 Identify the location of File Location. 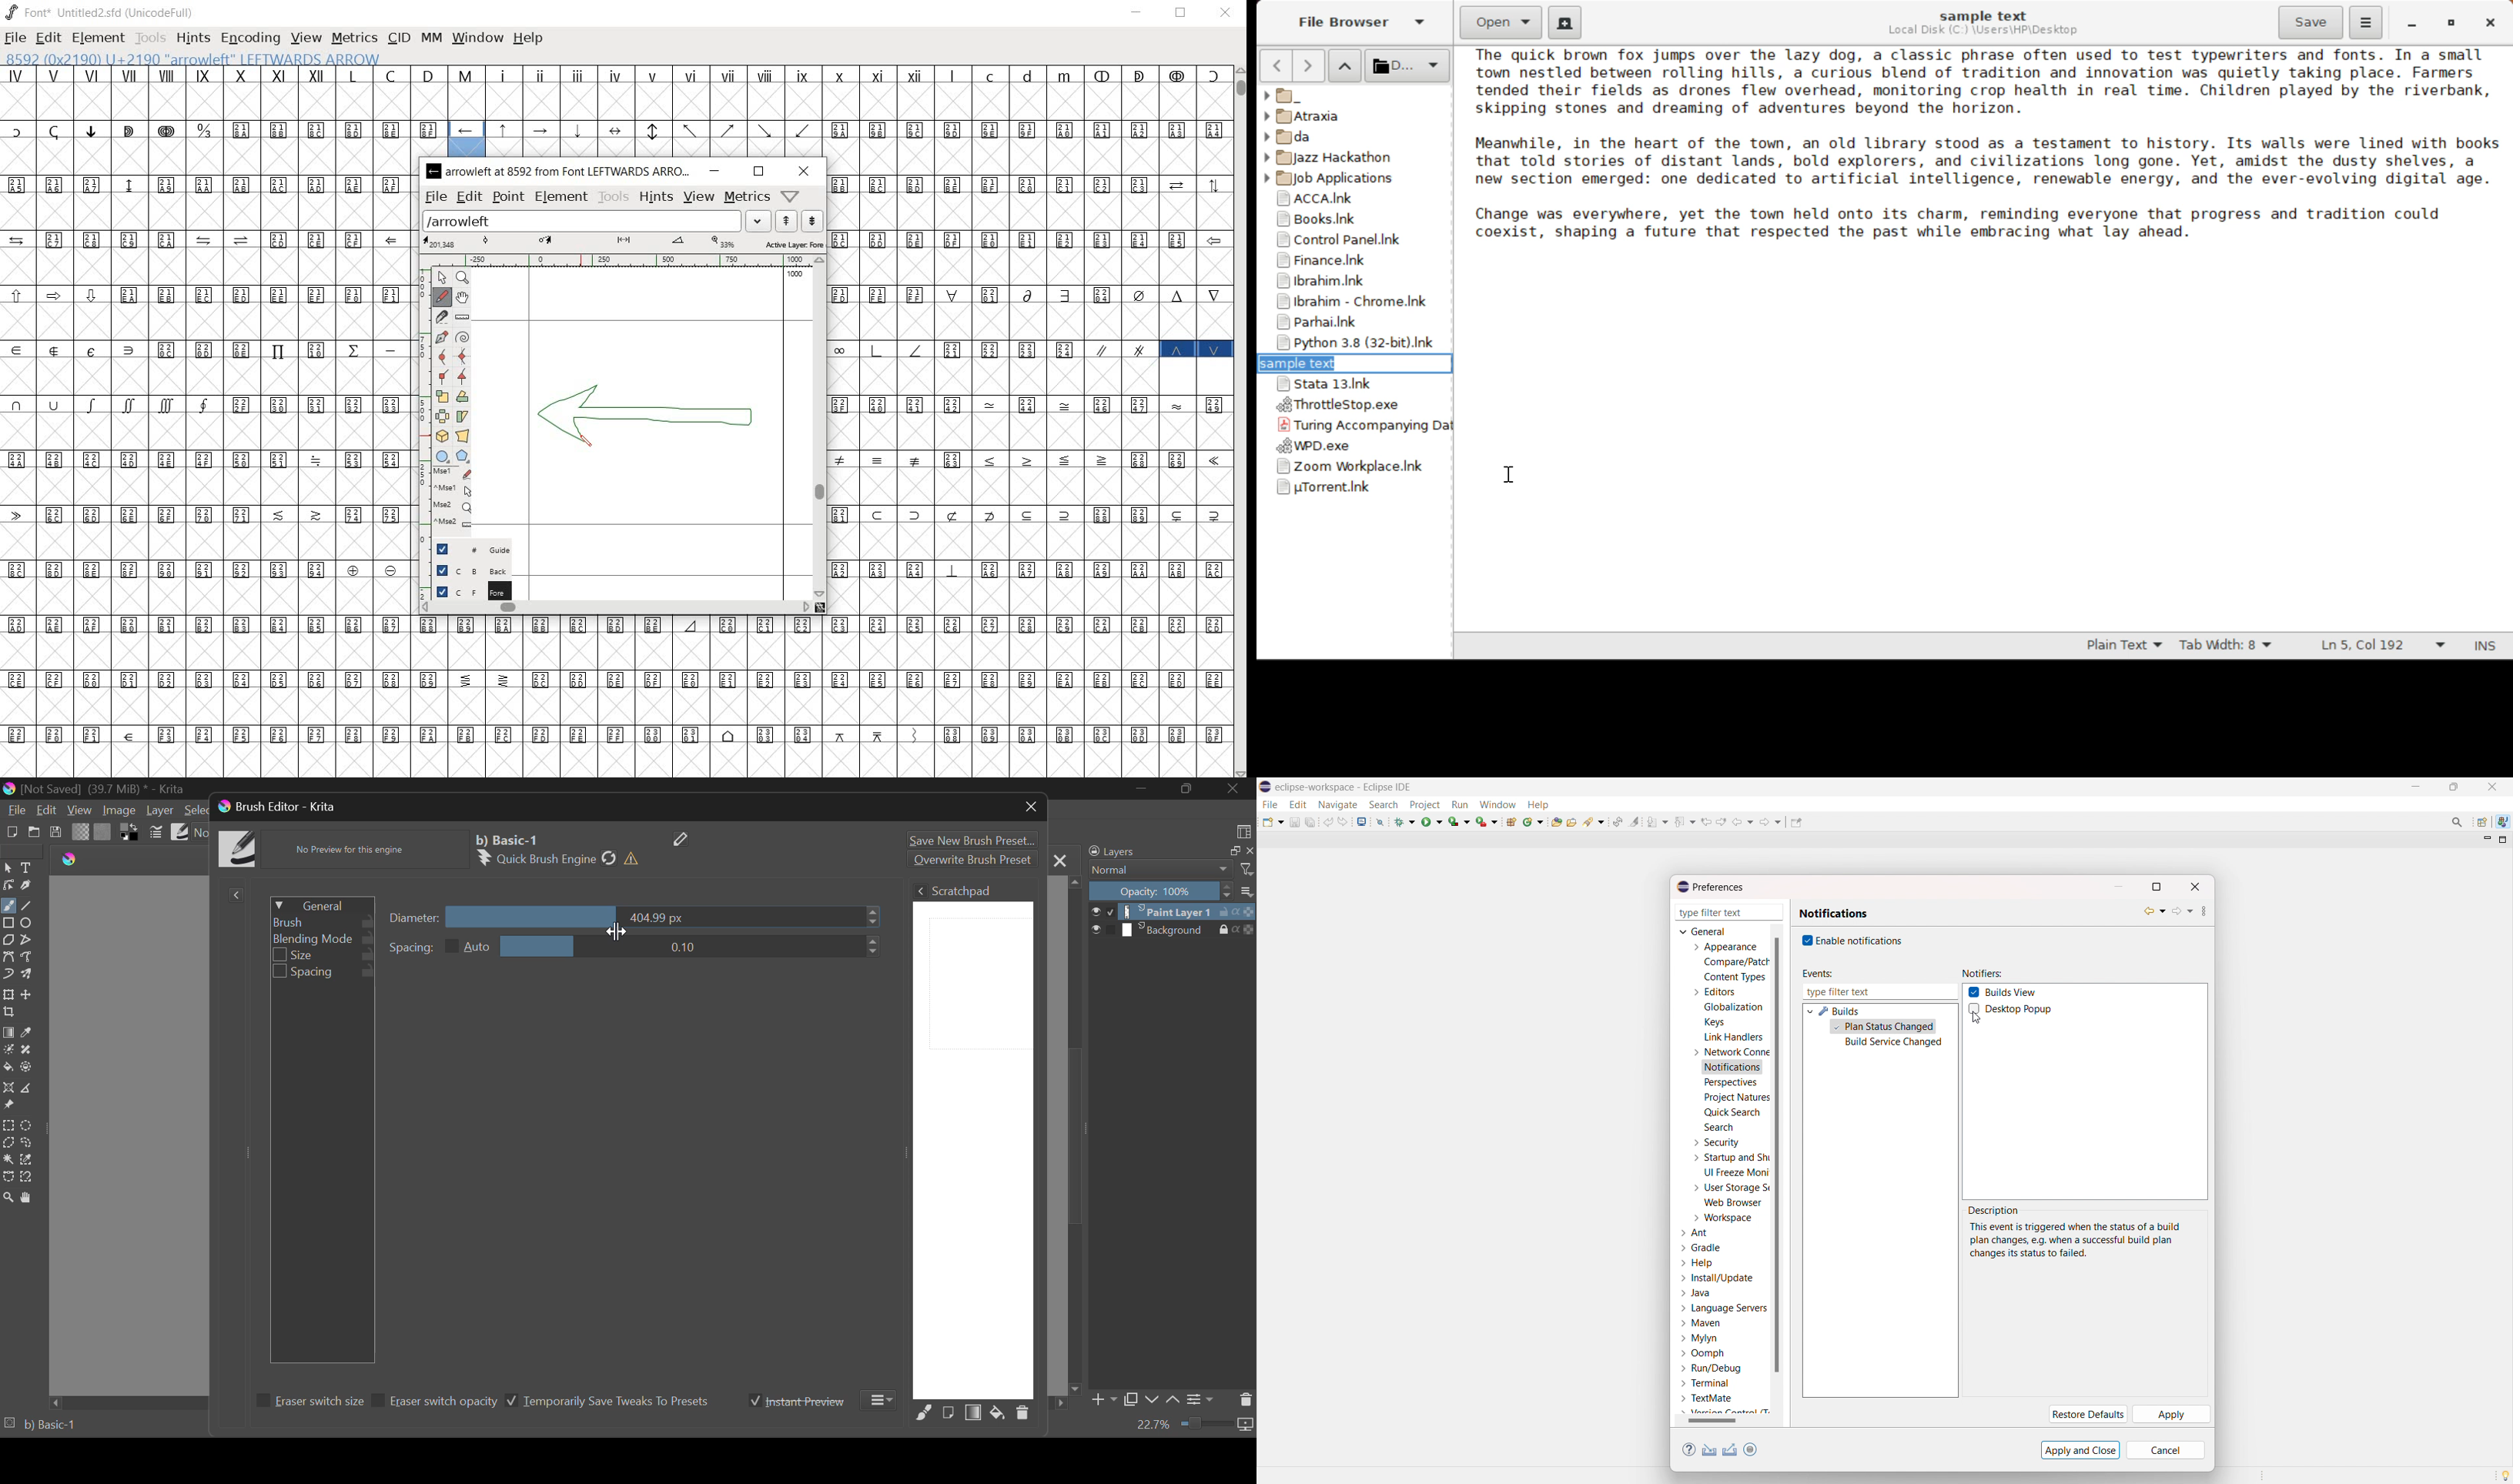
(1986, 31).